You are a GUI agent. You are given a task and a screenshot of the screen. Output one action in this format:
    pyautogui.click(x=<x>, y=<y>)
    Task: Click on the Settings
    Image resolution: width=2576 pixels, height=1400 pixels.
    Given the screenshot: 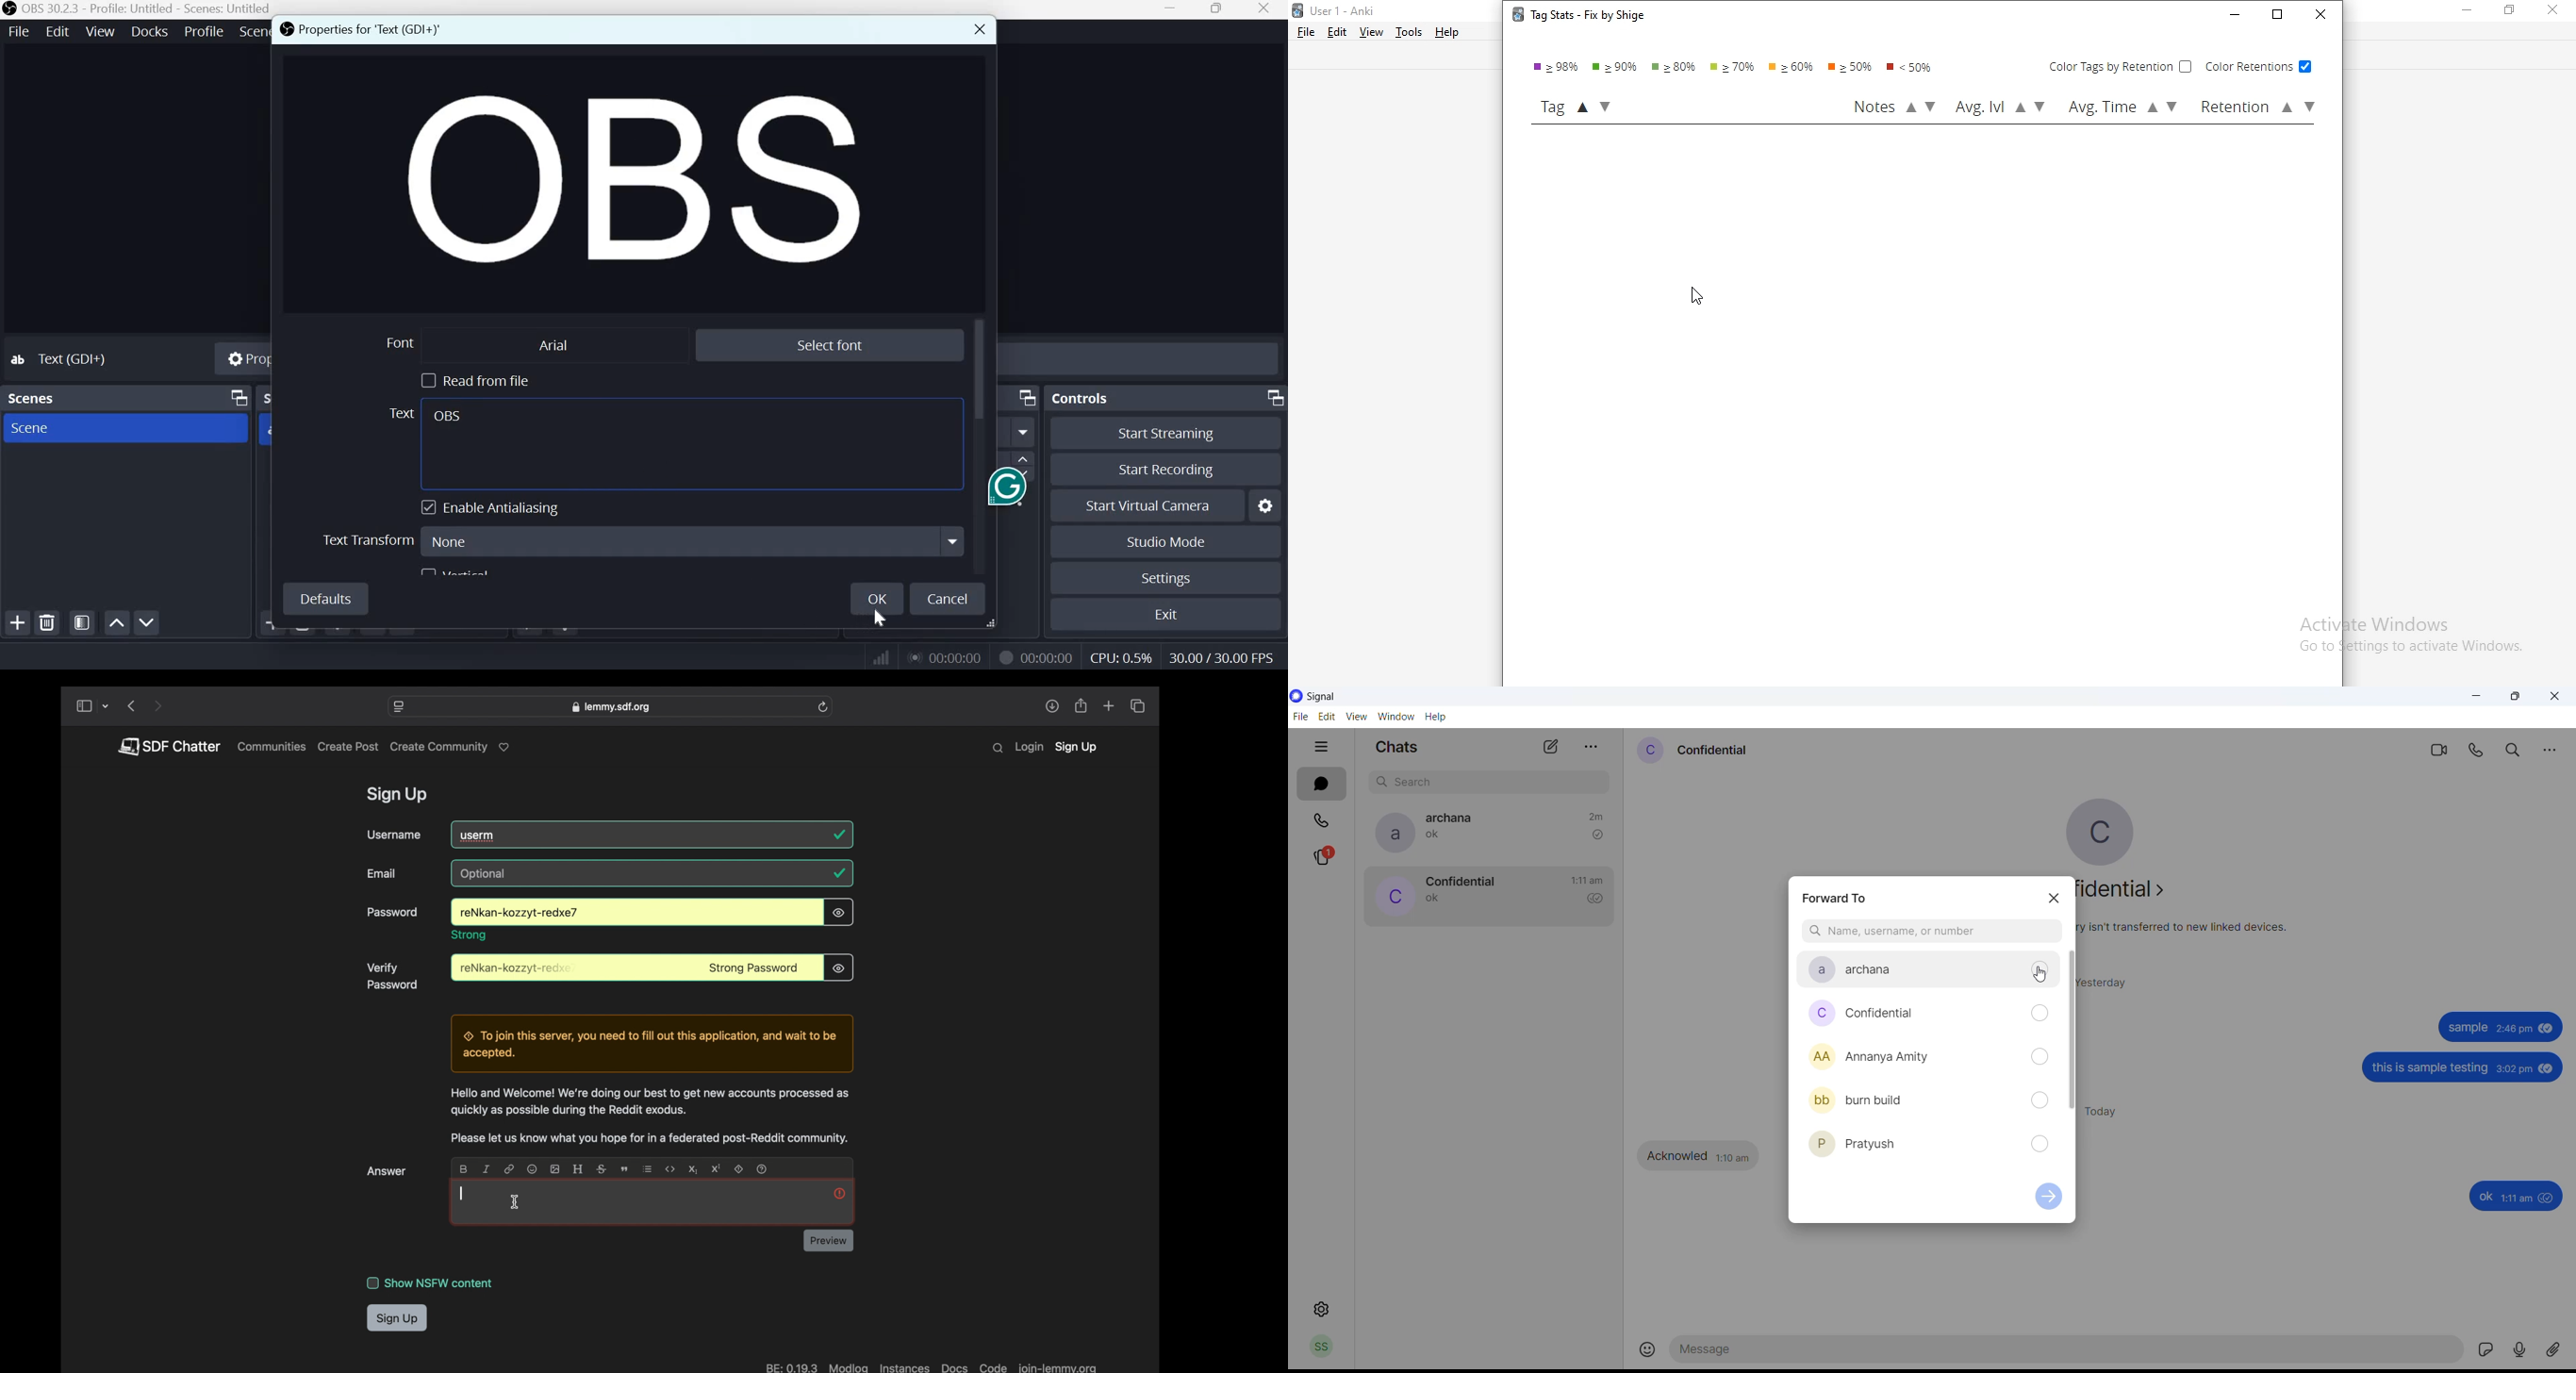 What is the action you would take?
    pyautogui.click(x=1167, y=578)
    